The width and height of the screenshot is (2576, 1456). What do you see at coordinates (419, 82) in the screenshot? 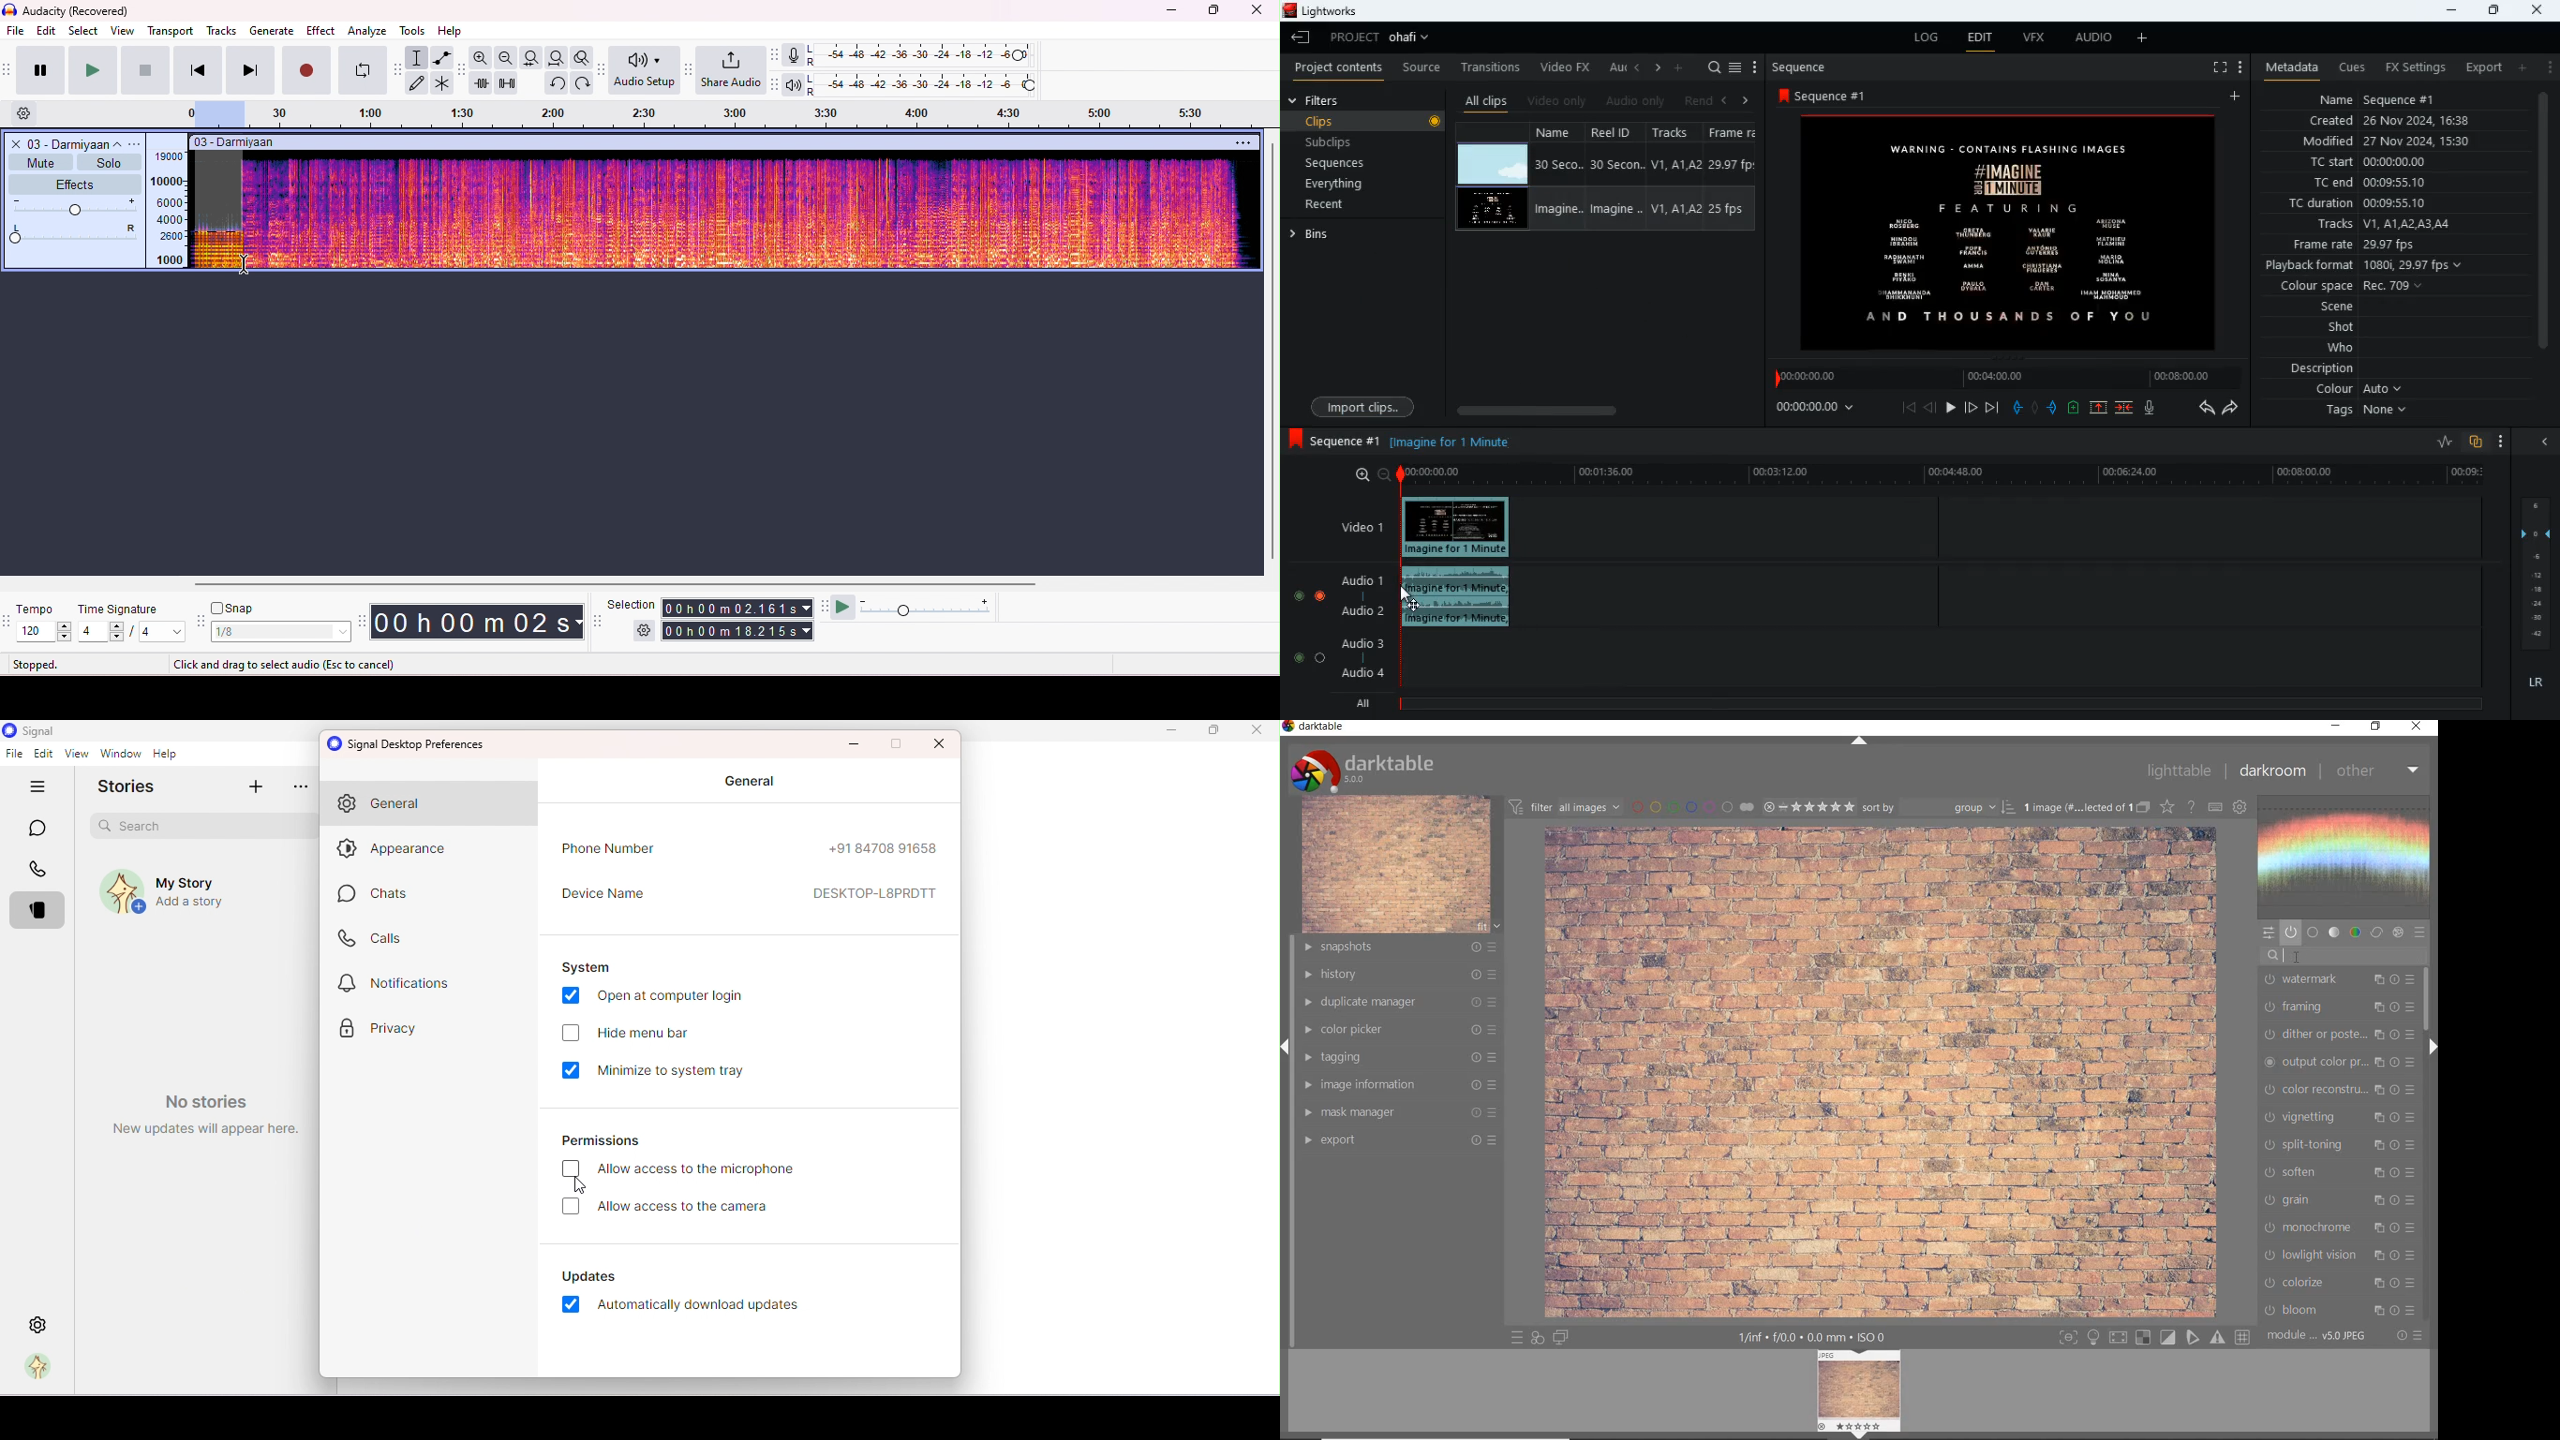
I see `draw` at bounding box center [419, 82].